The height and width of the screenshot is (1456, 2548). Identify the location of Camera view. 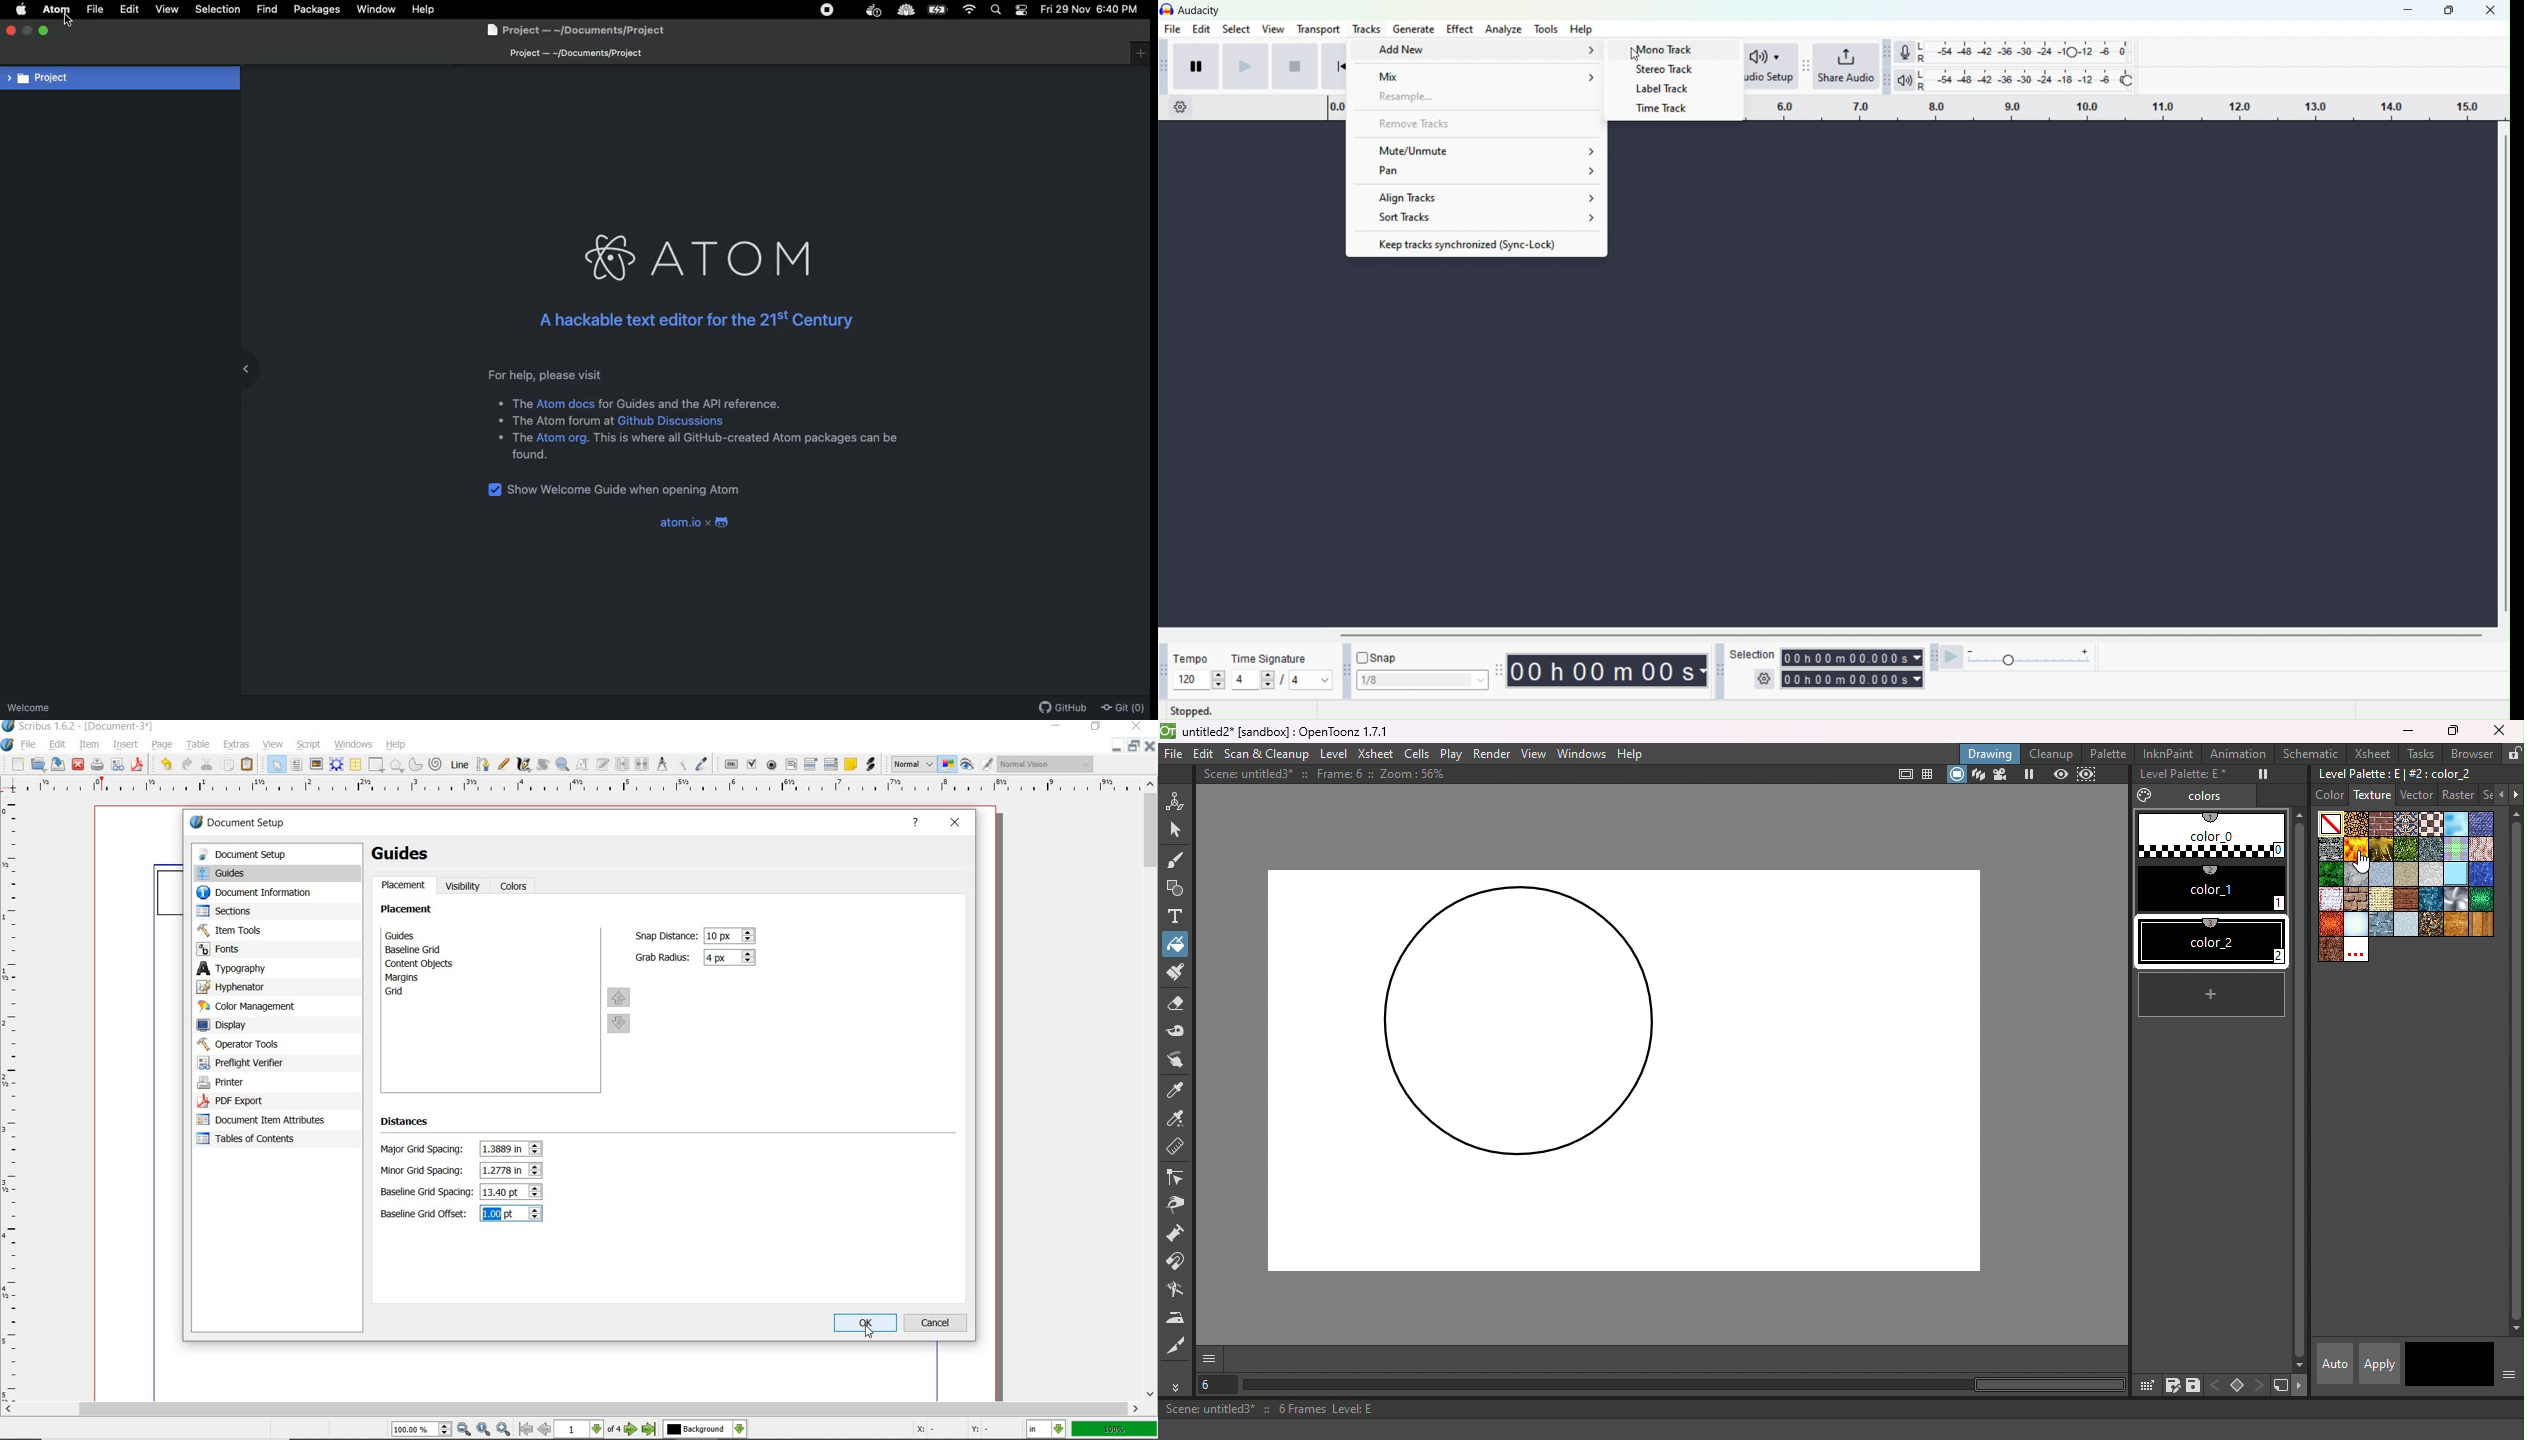
(2003, 774).